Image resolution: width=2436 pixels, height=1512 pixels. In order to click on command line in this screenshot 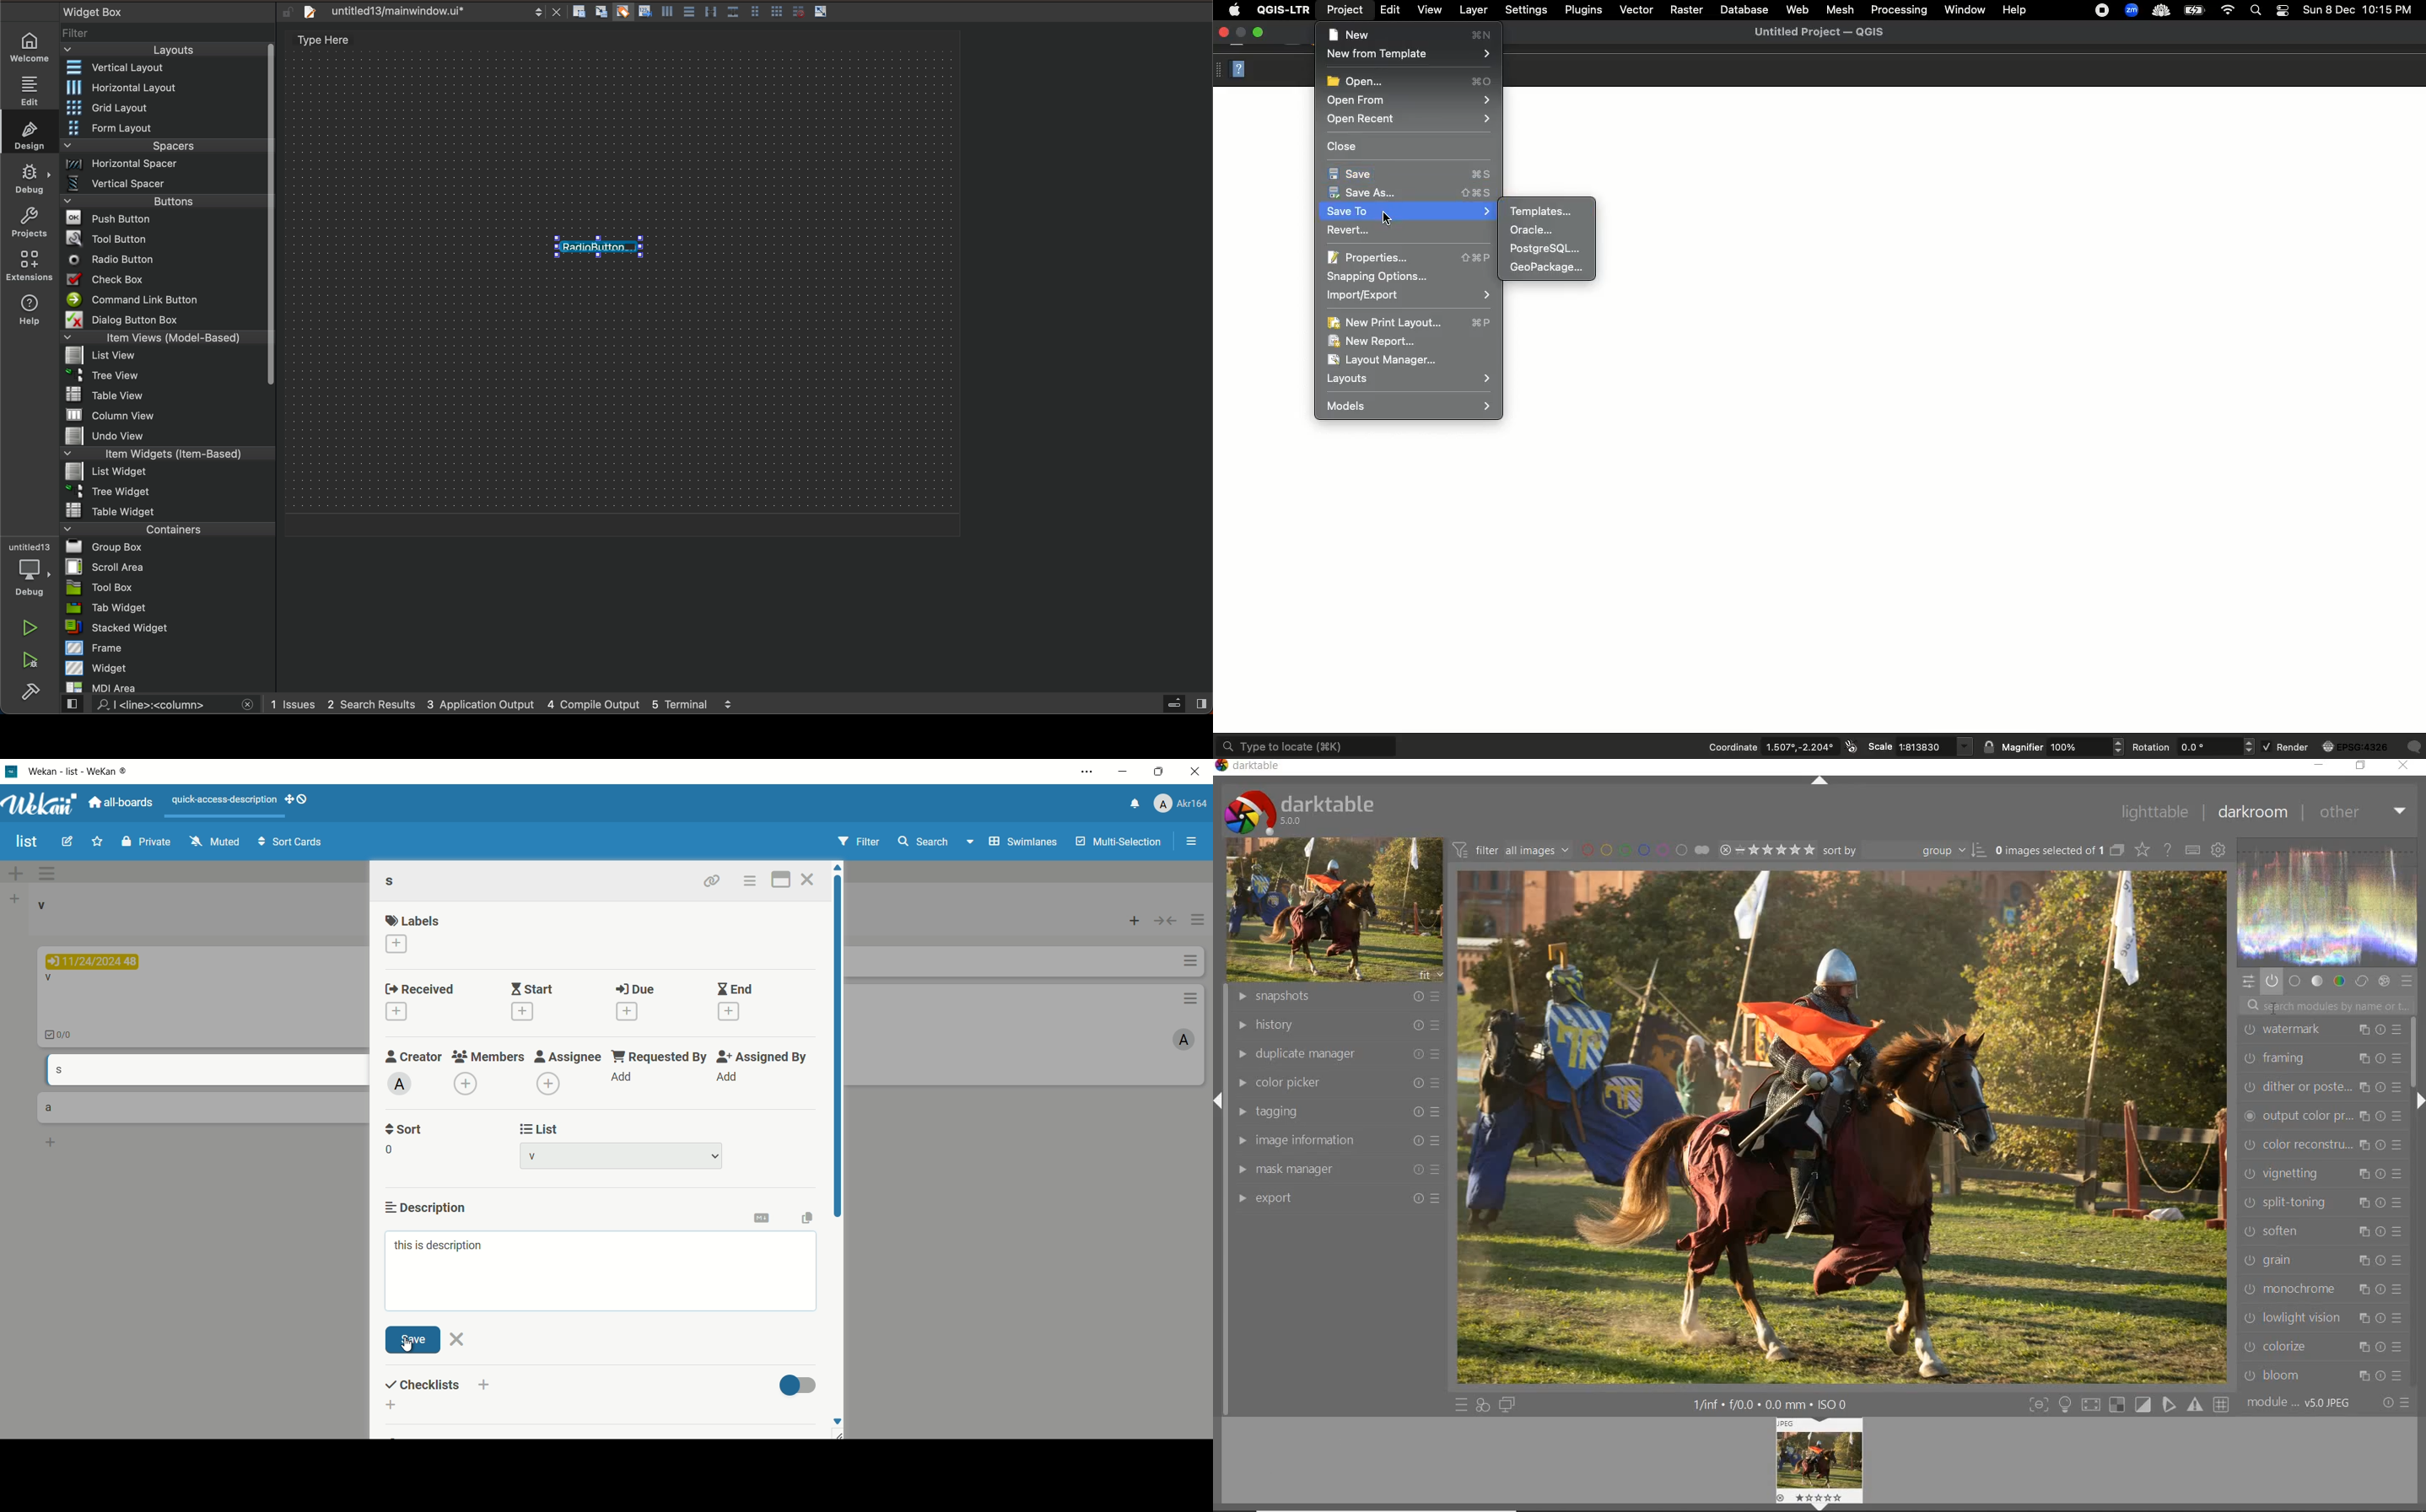, I will do `click(164, 301)`.